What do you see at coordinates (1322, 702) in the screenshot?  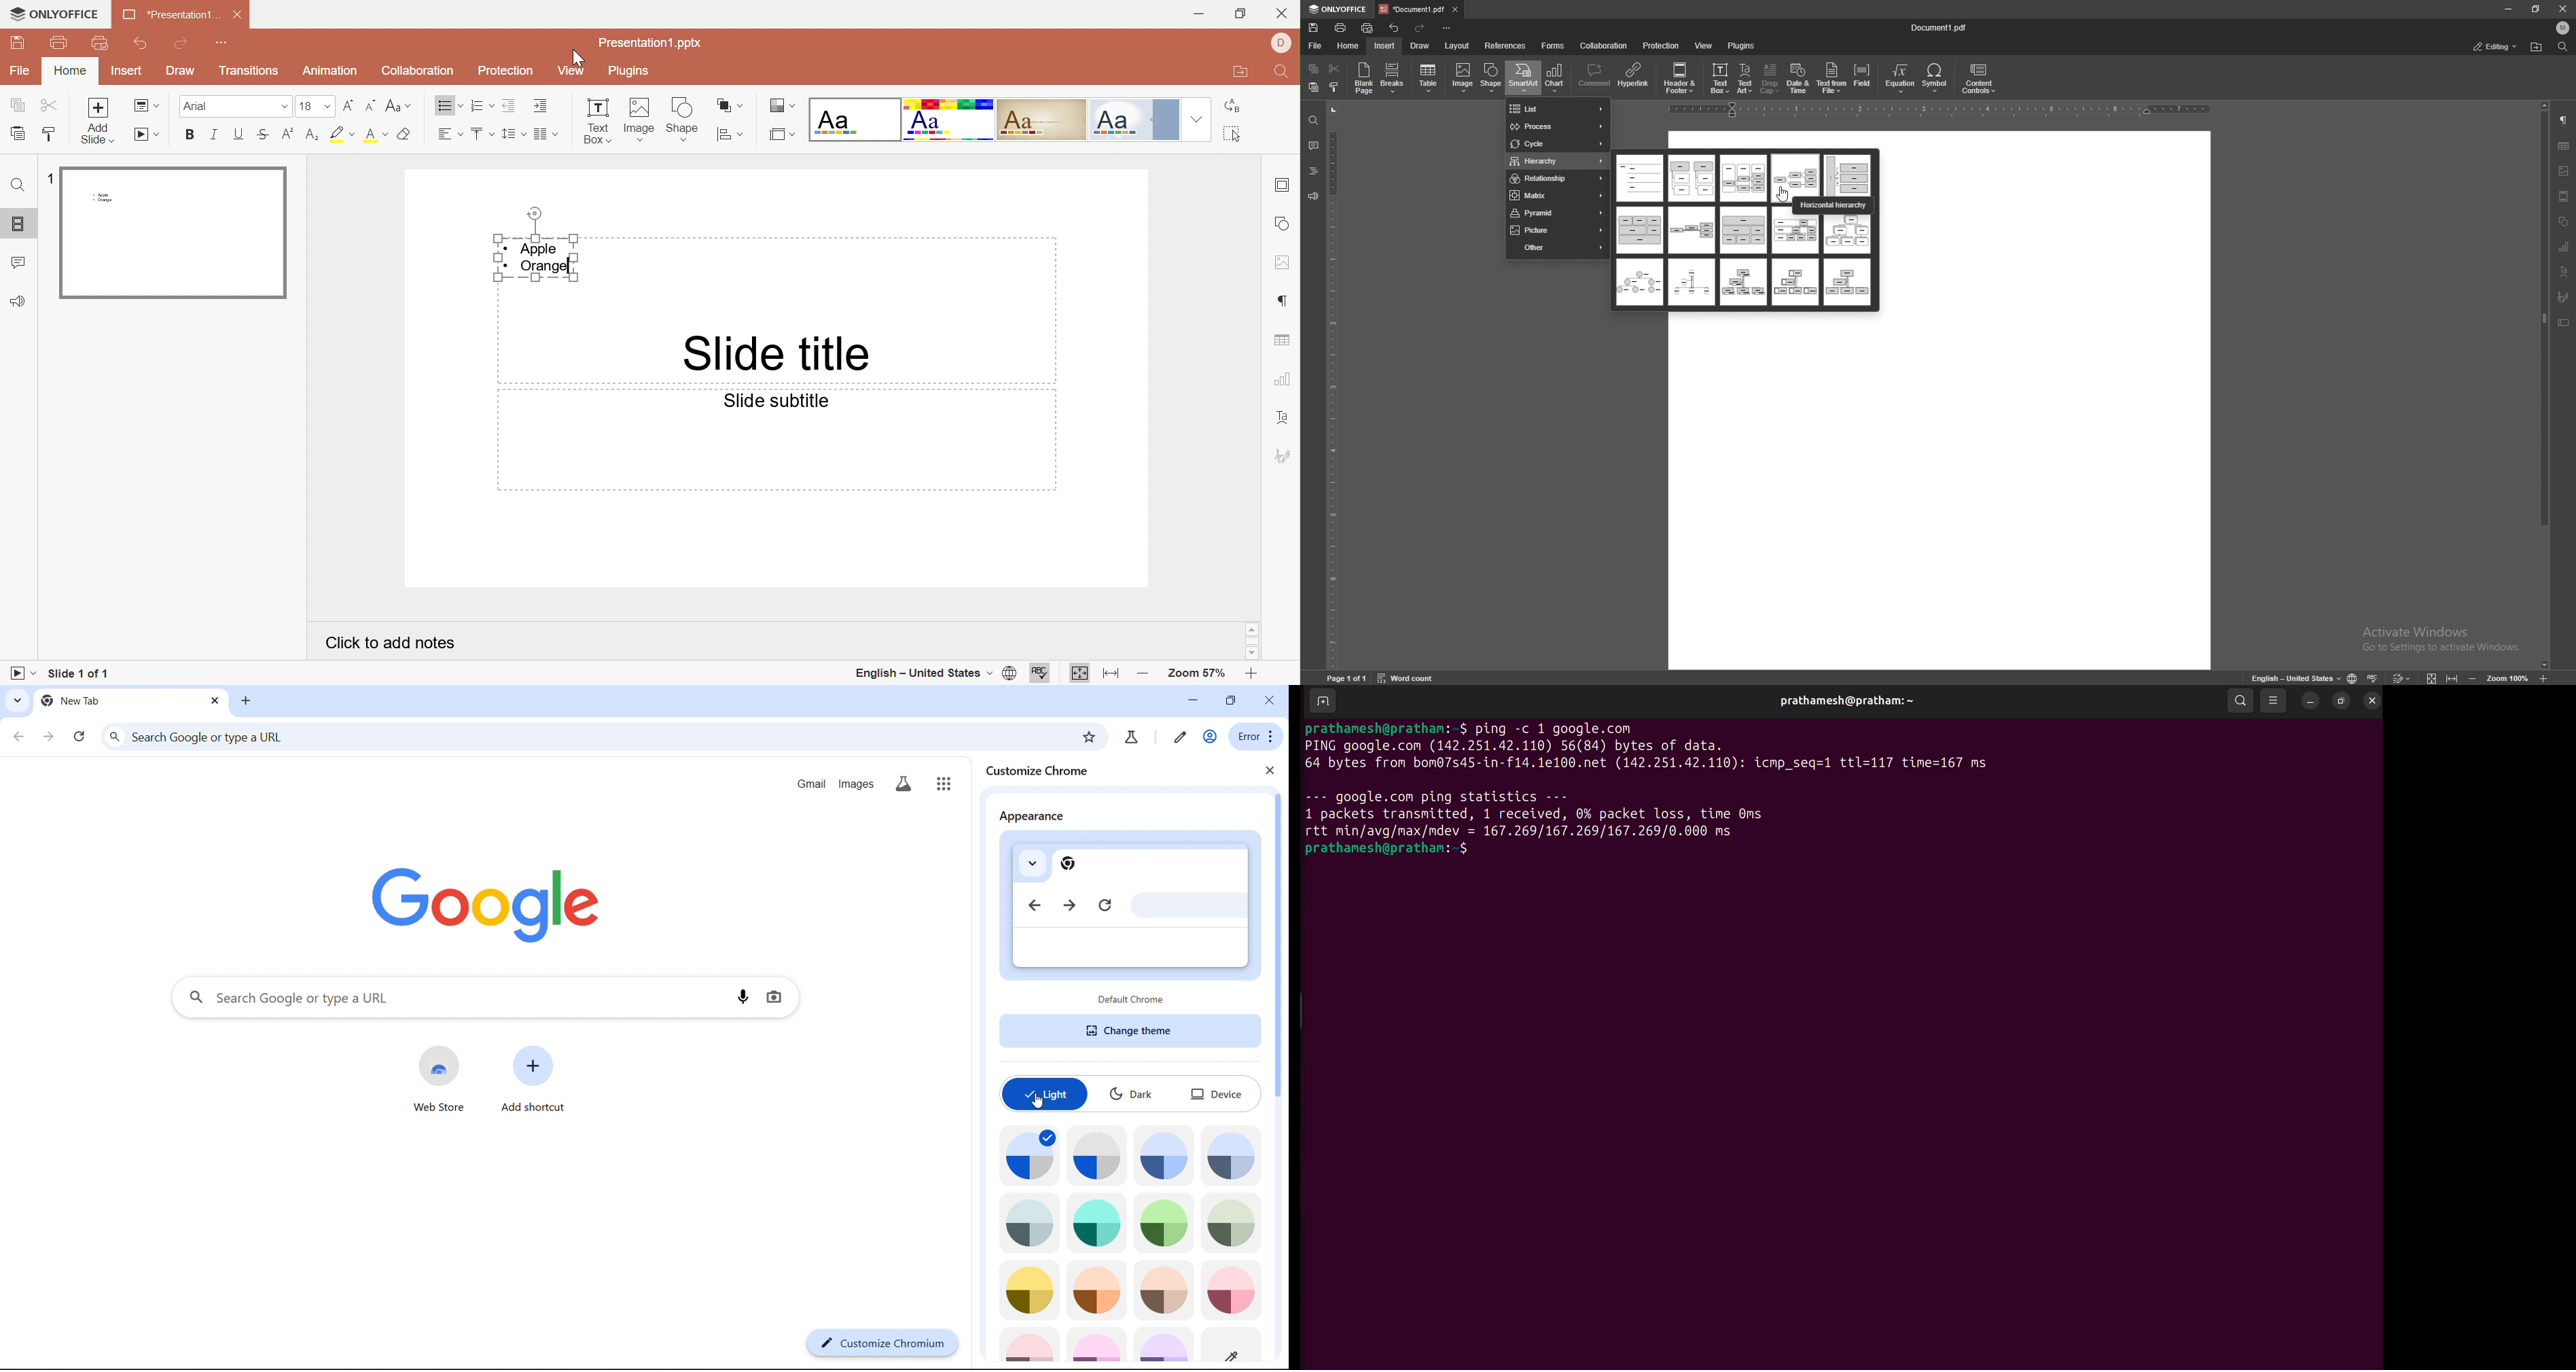 I see `add terminal` at bounding box center [1322, 702].